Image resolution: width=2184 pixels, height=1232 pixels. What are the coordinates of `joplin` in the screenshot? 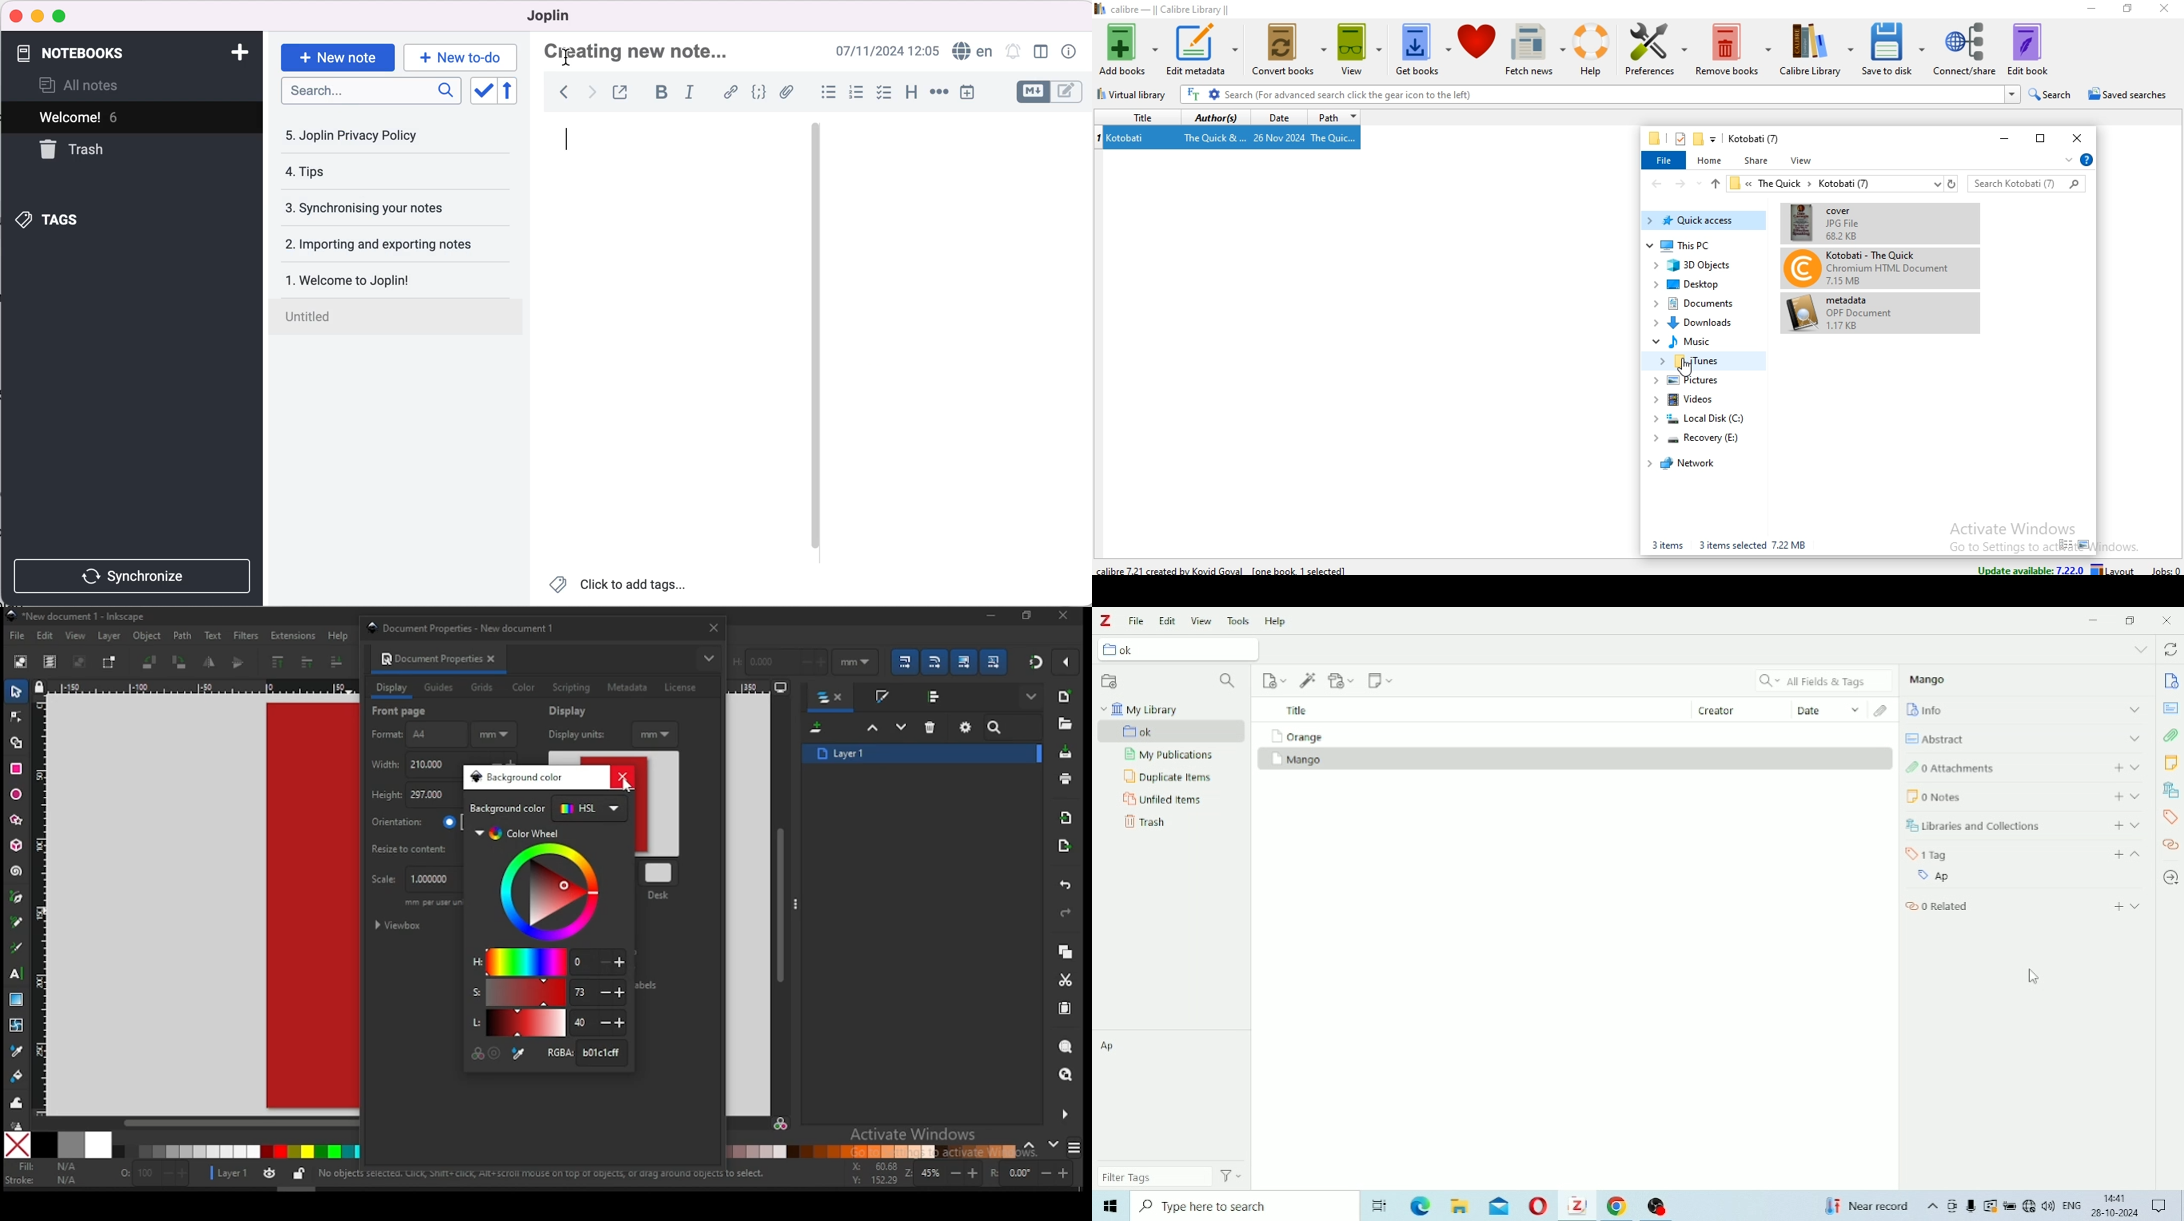 It's located at (564, 17).